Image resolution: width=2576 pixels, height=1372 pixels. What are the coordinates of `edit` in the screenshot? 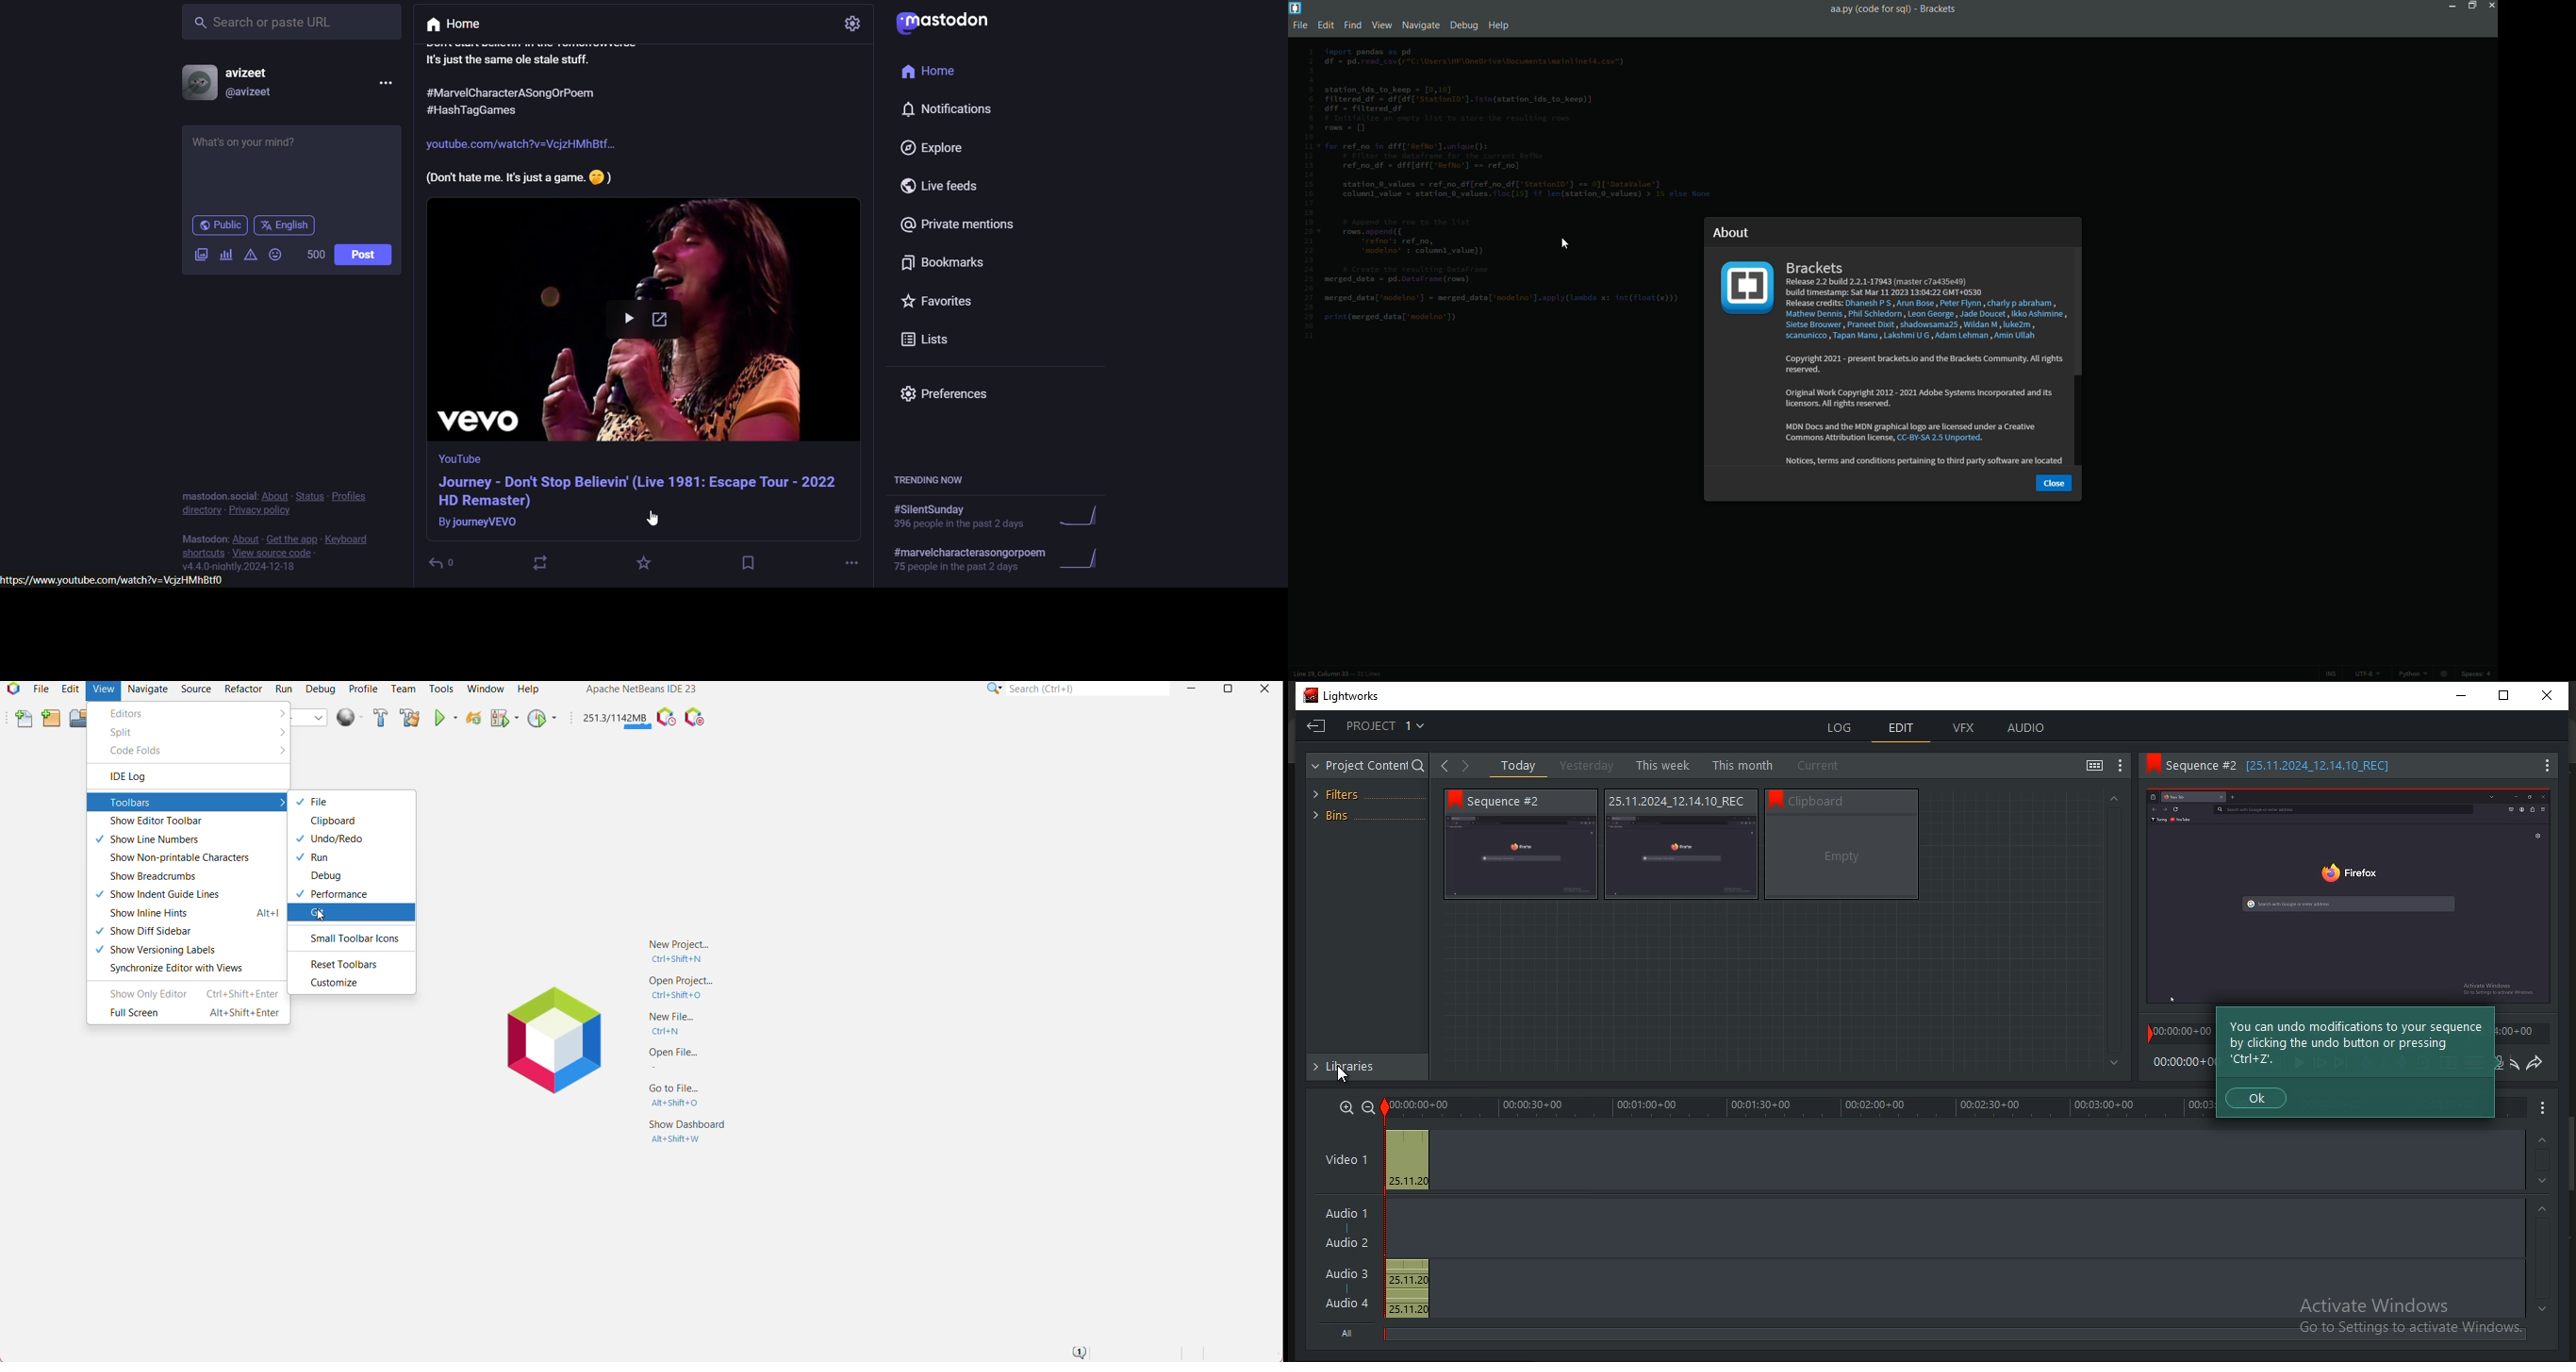 It's located at (1904, 726).